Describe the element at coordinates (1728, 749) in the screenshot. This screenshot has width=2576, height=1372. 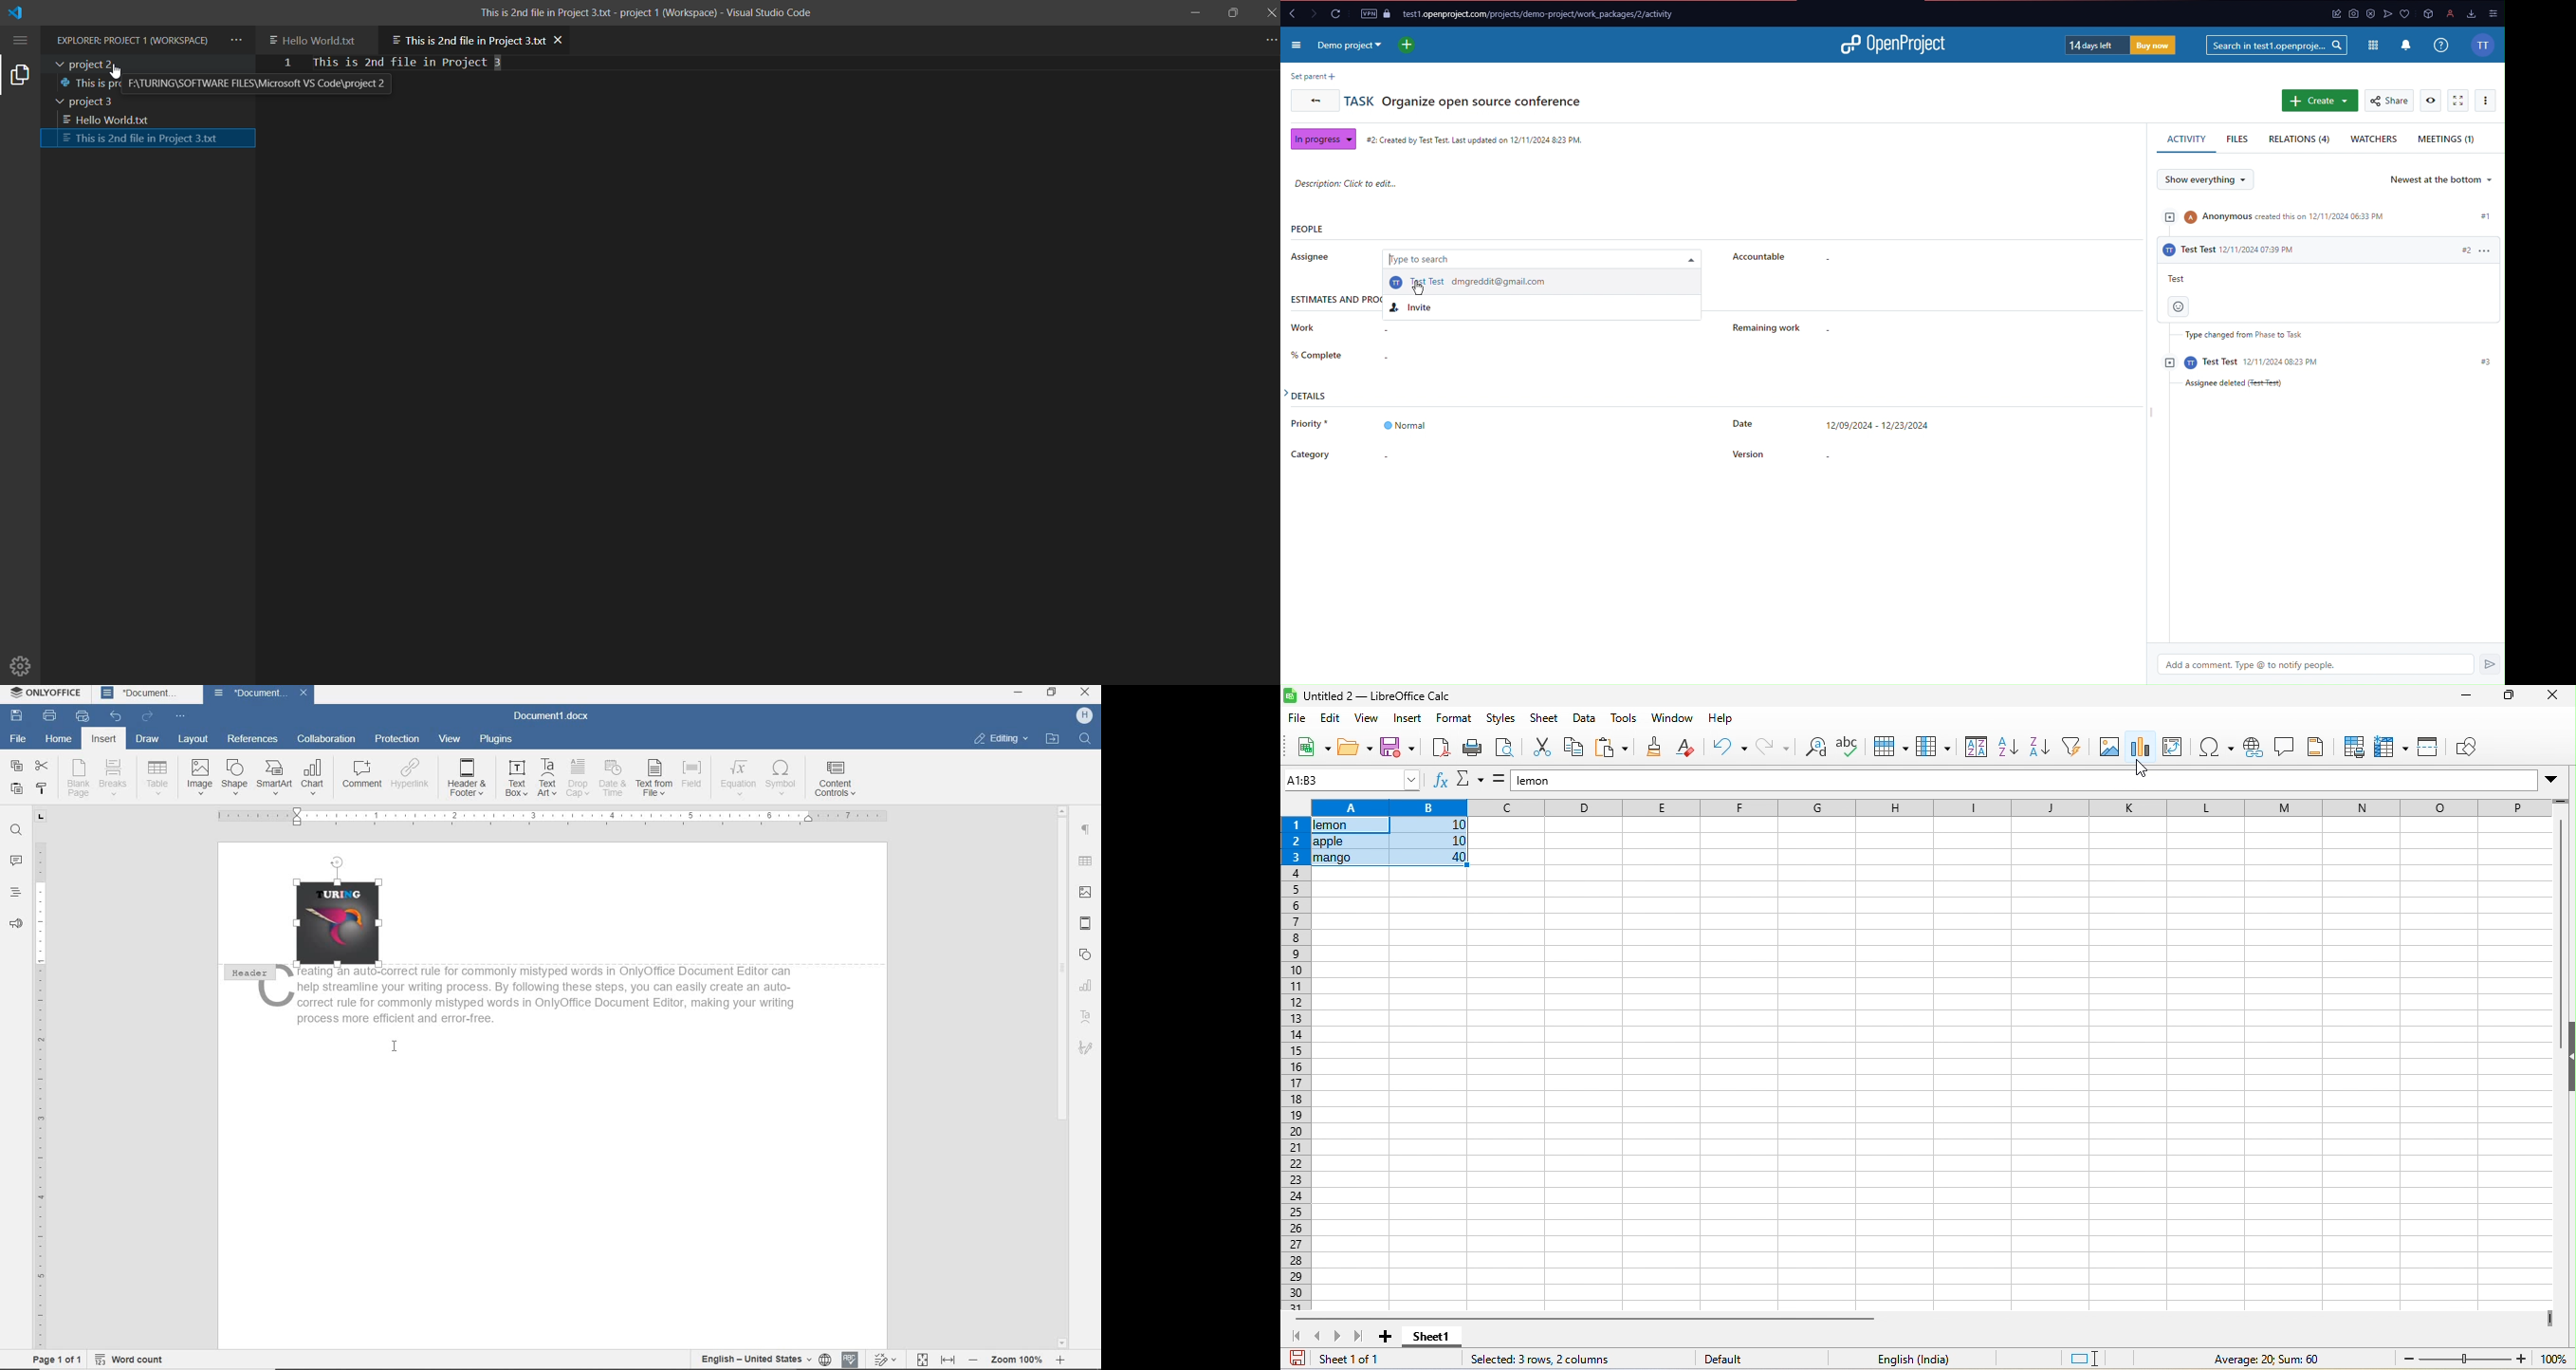
I see `undo` at that location.